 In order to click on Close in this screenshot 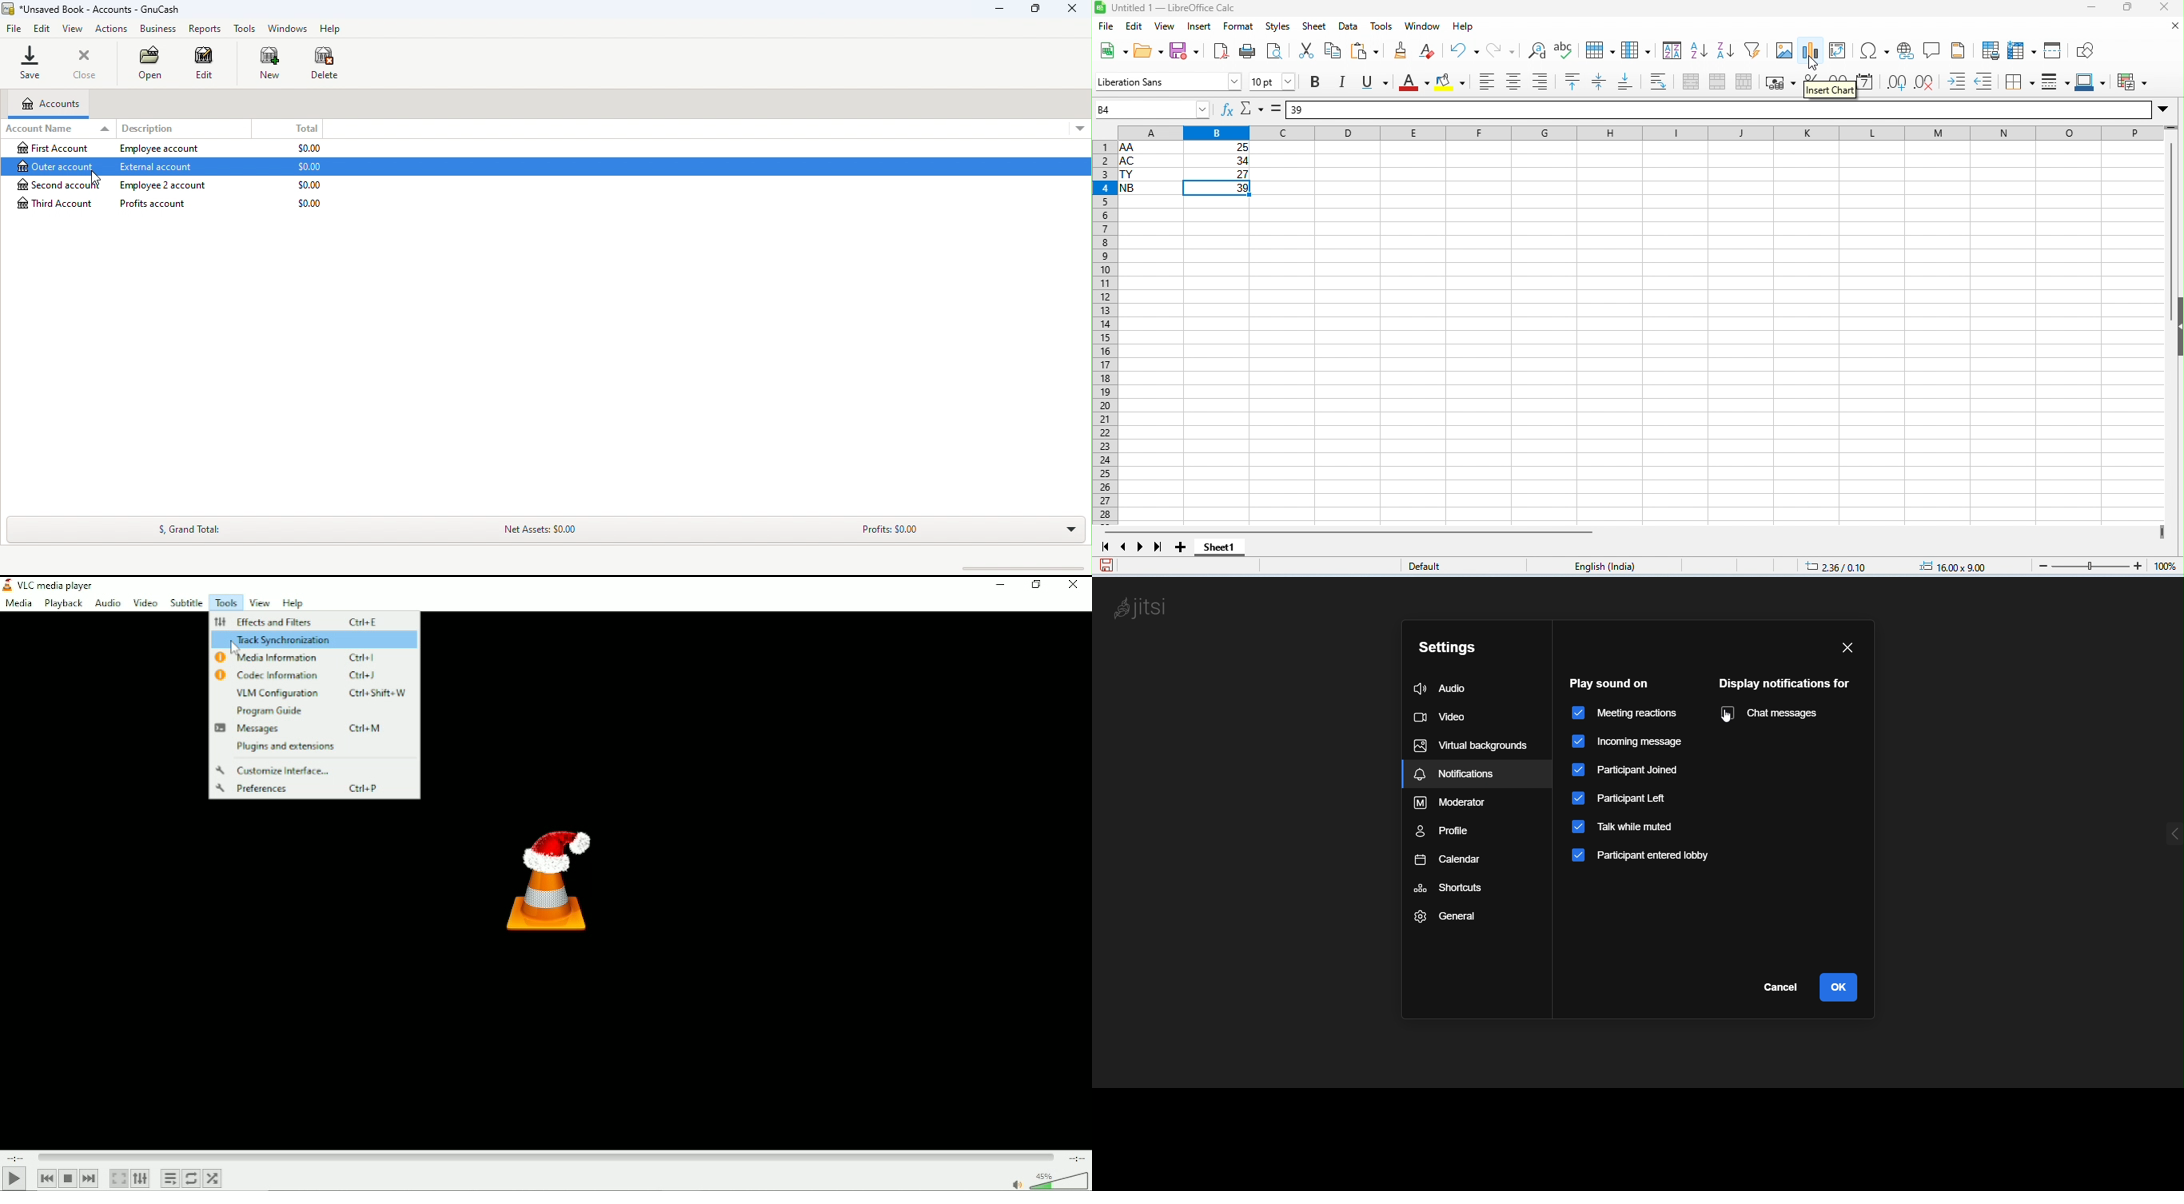, I will do `click(1074, 589)`.